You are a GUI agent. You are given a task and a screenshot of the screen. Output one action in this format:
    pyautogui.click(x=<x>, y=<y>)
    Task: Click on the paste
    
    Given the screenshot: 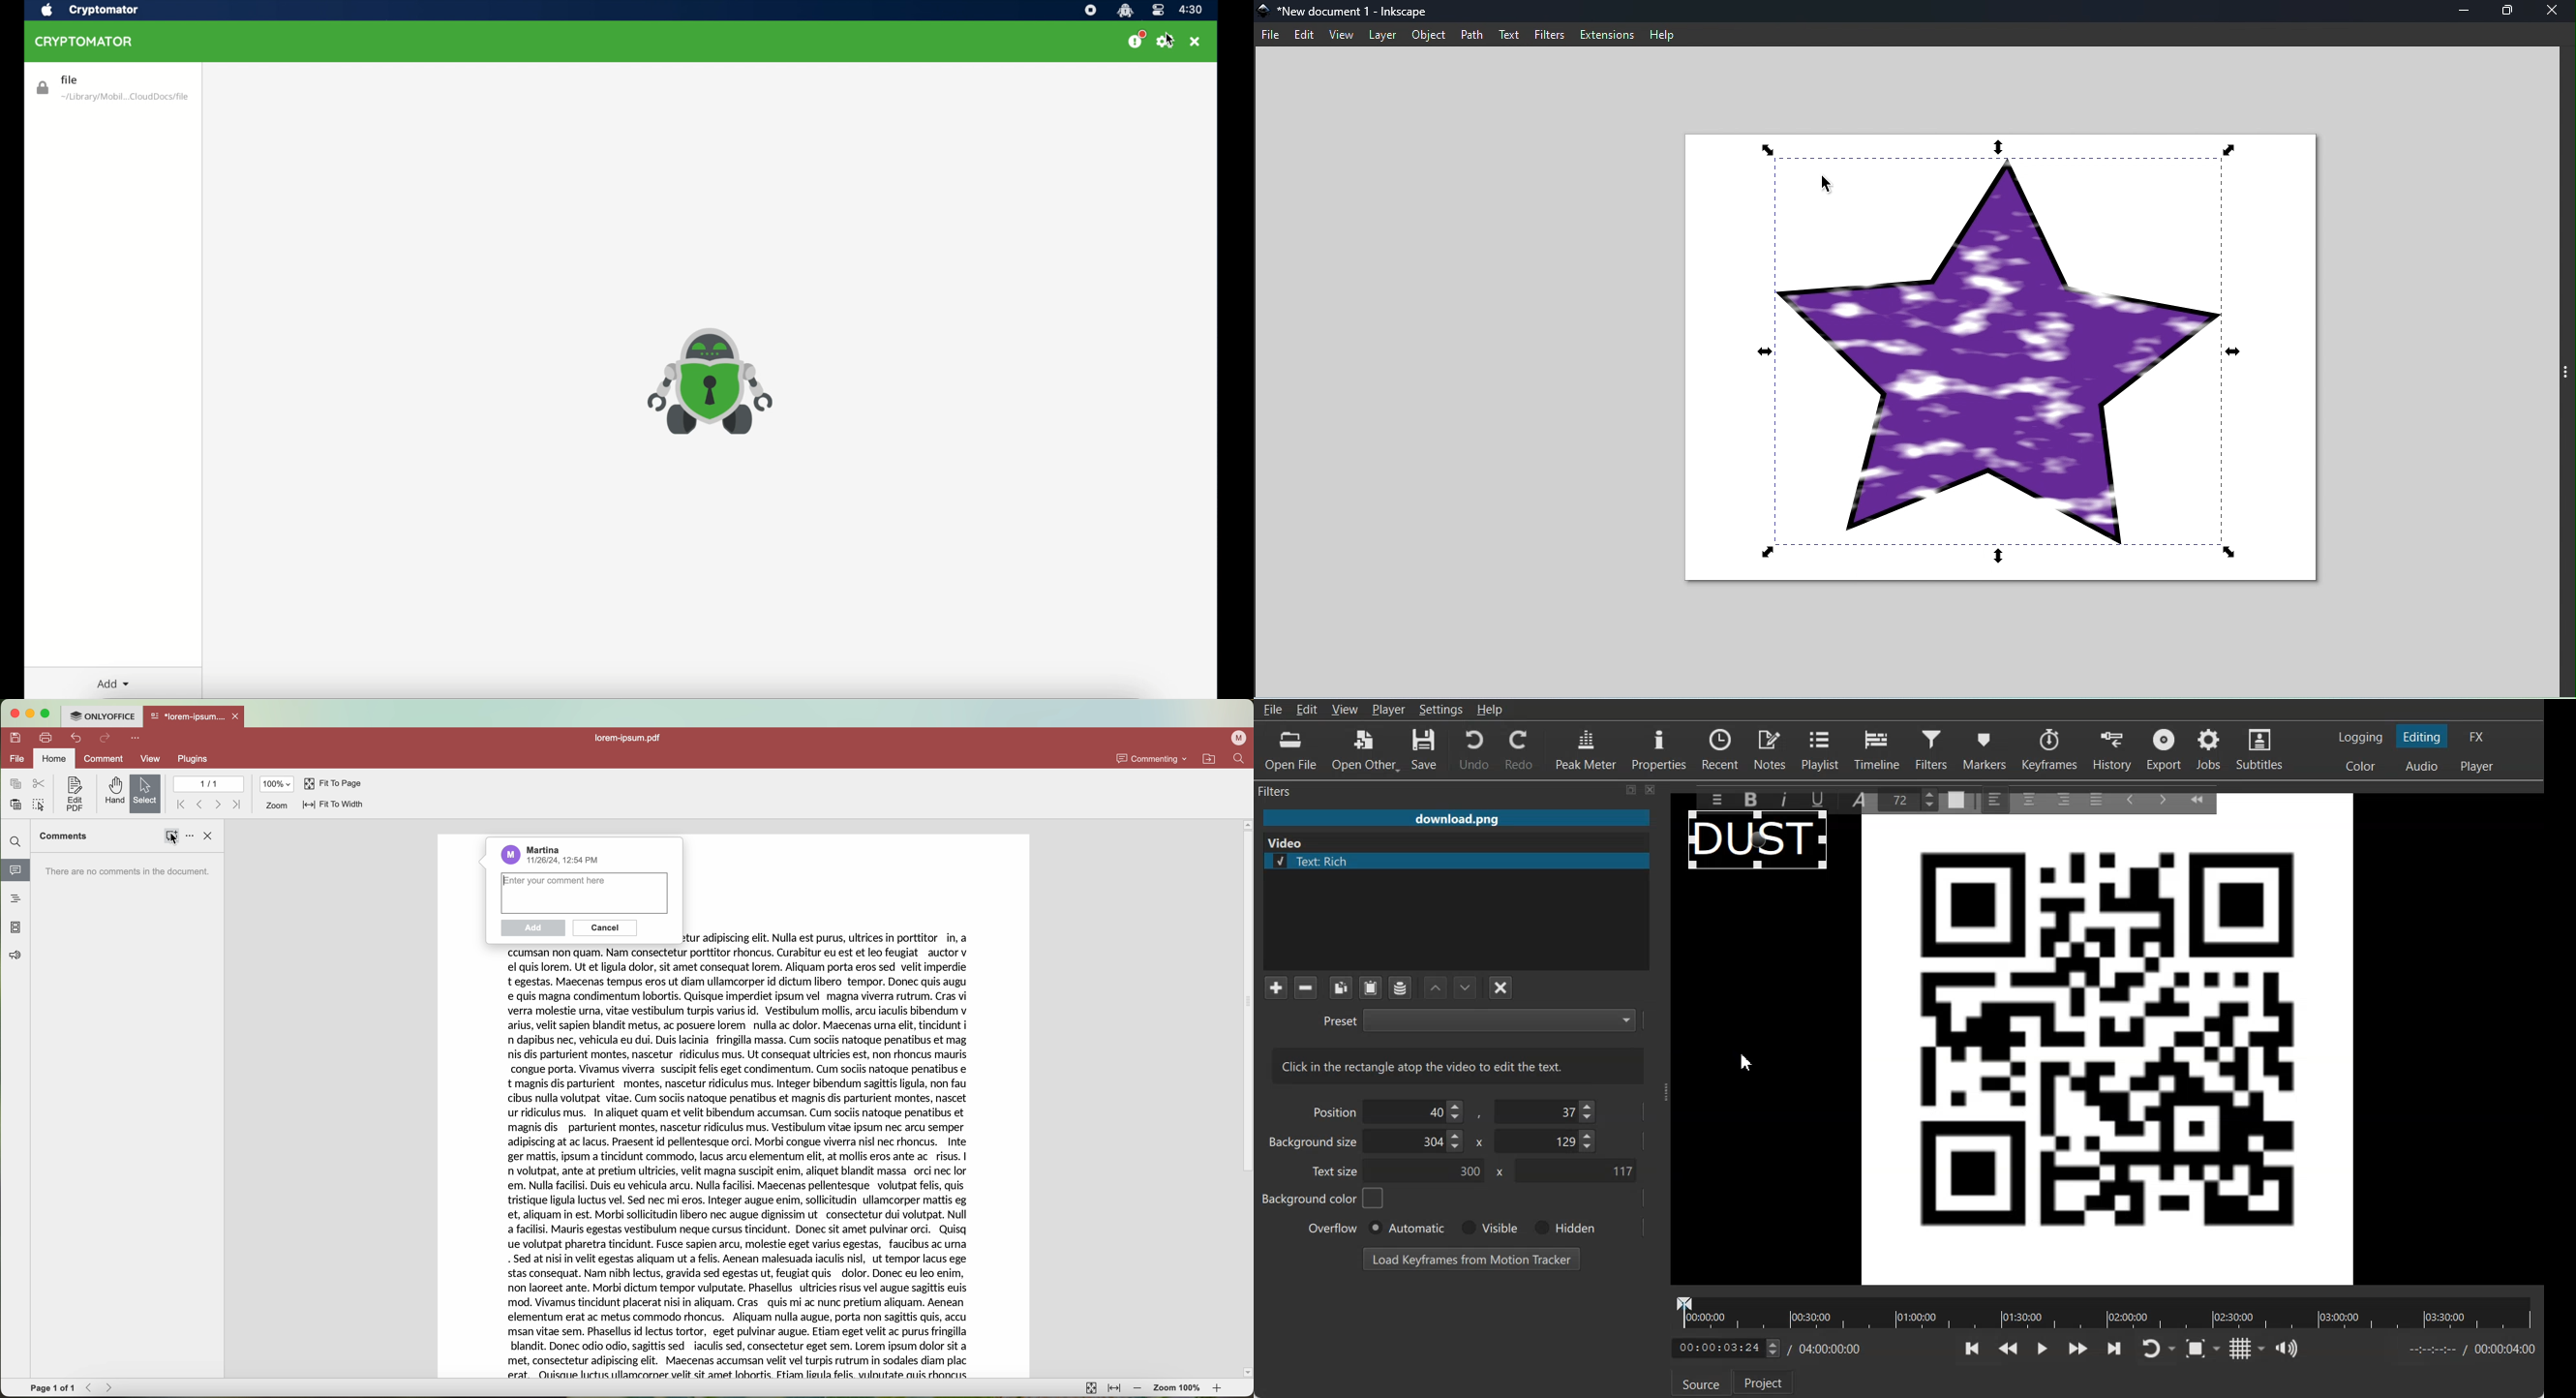 What is the action you would take?
    pyautogui.click(x=16, y=804)
    